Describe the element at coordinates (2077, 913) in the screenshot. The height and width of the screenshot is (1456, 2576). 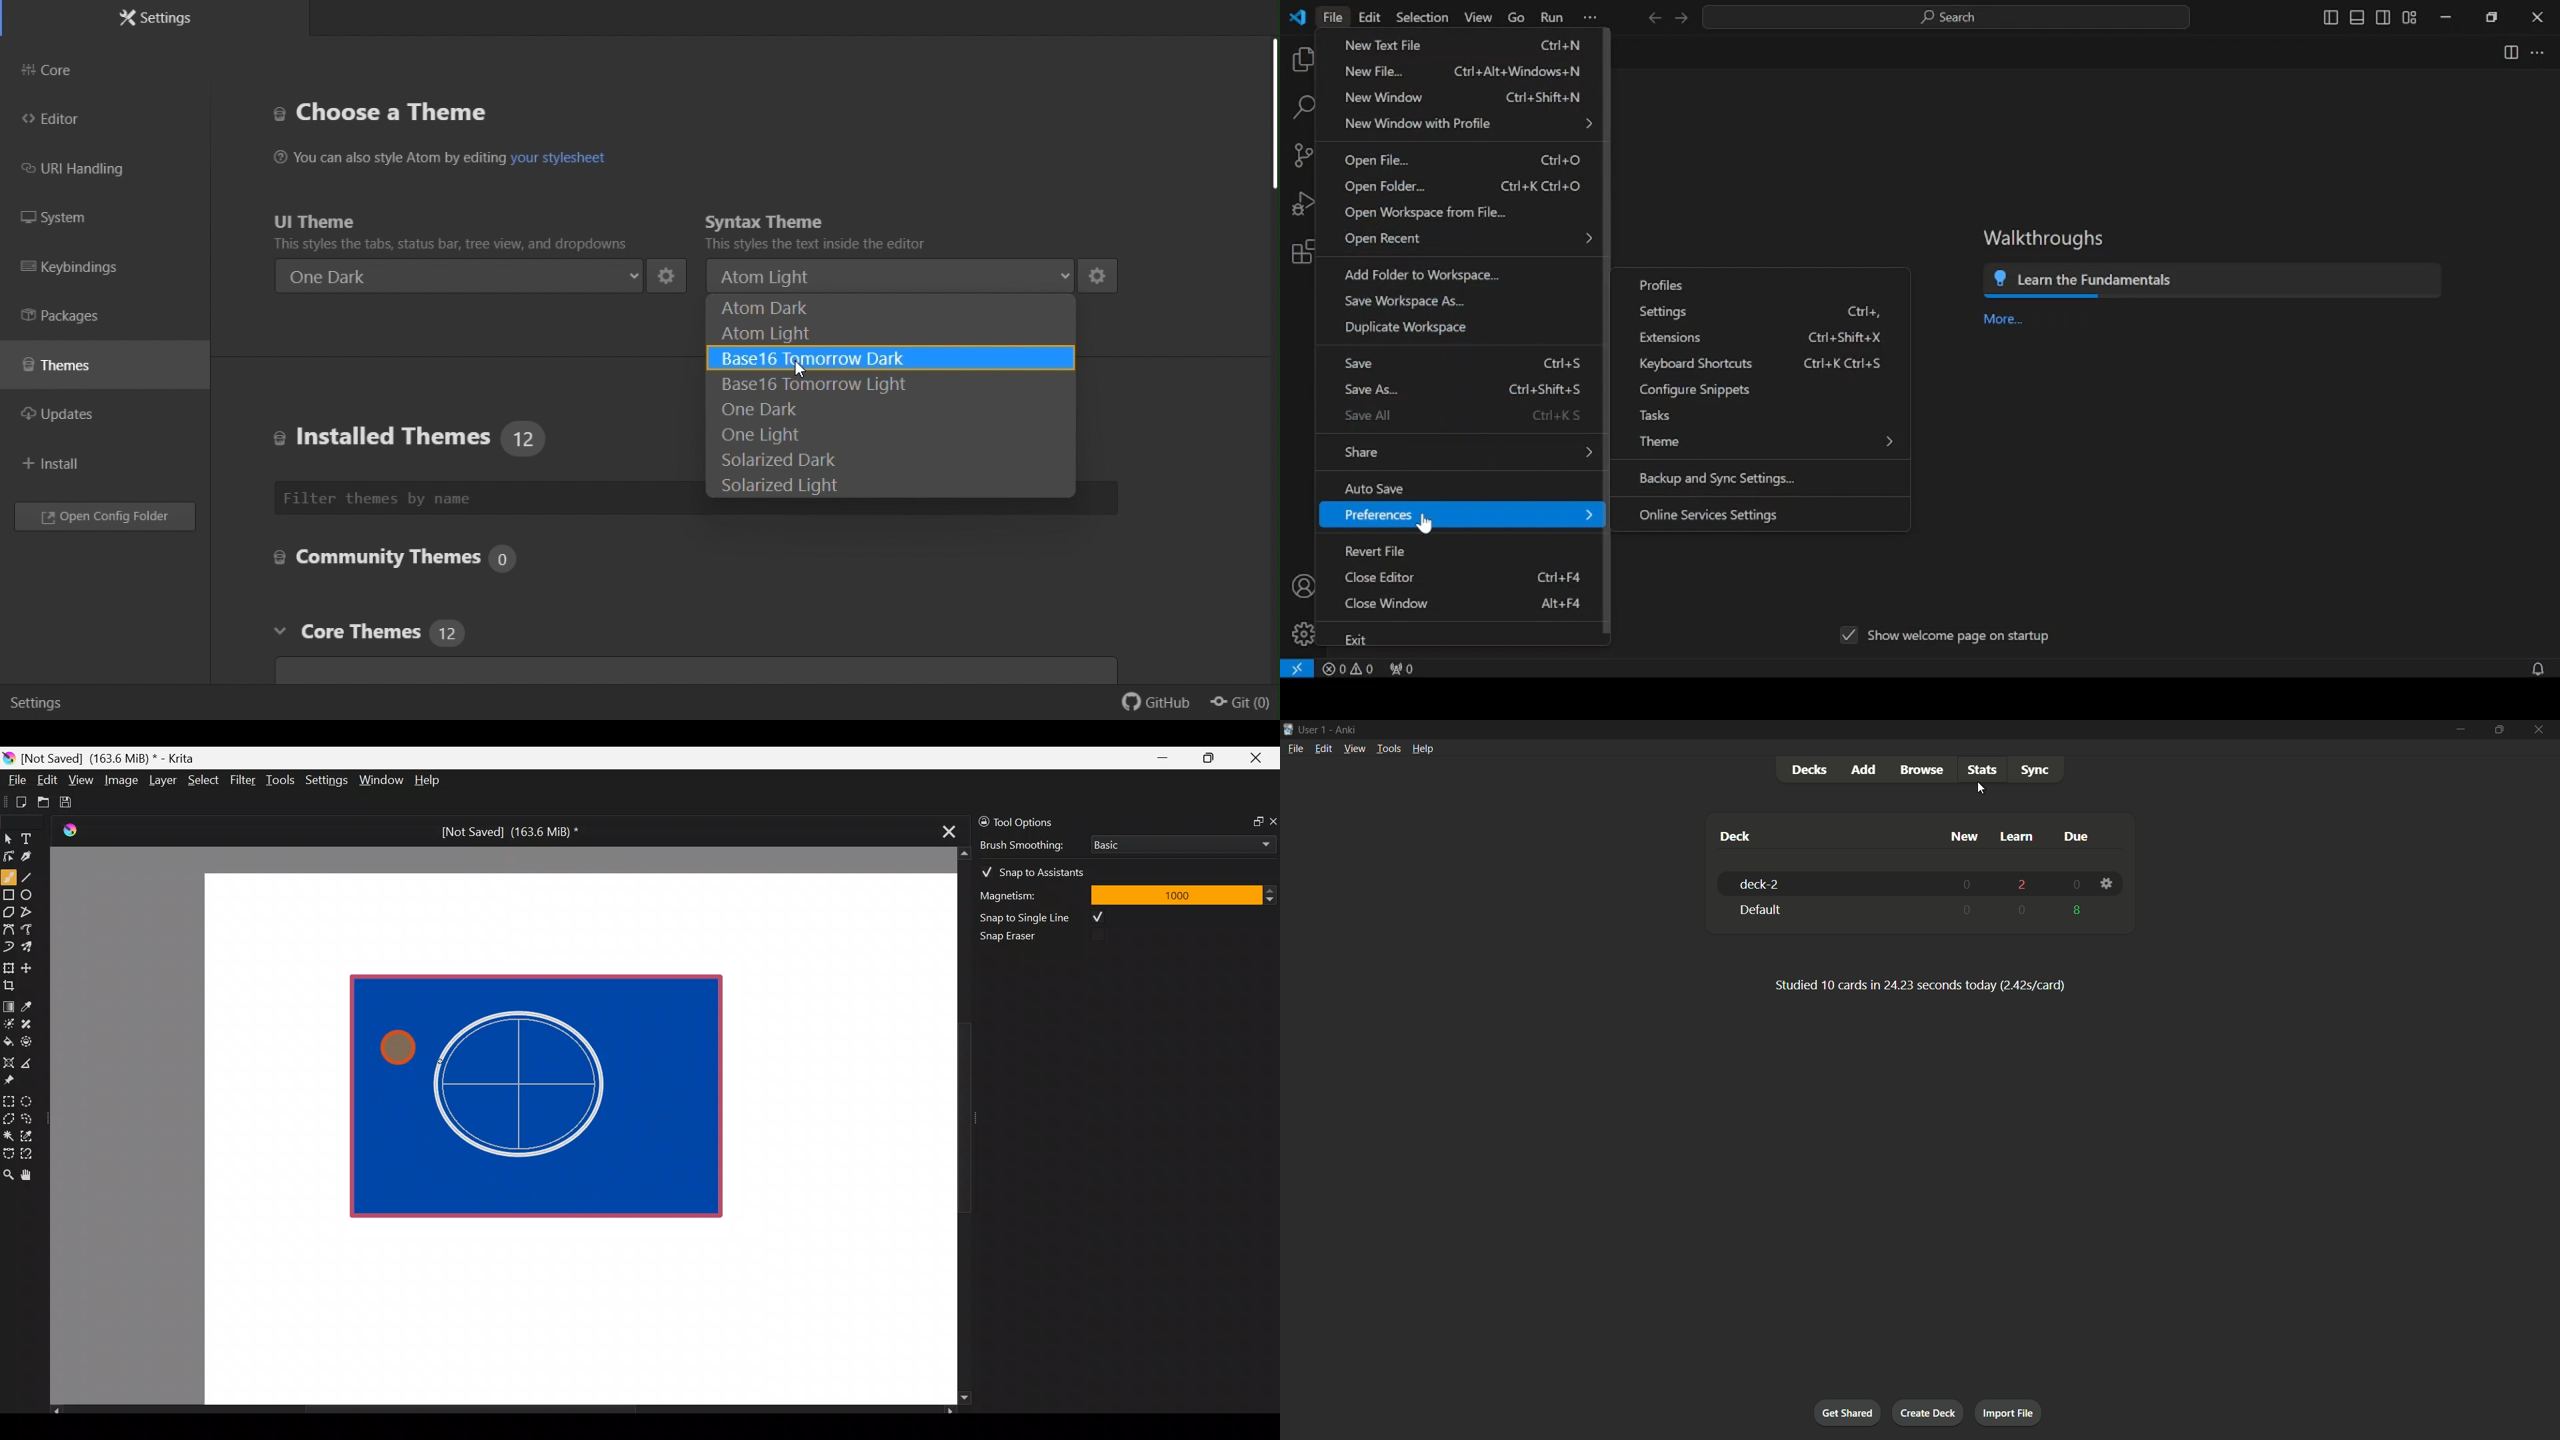
I see `8` at that location.